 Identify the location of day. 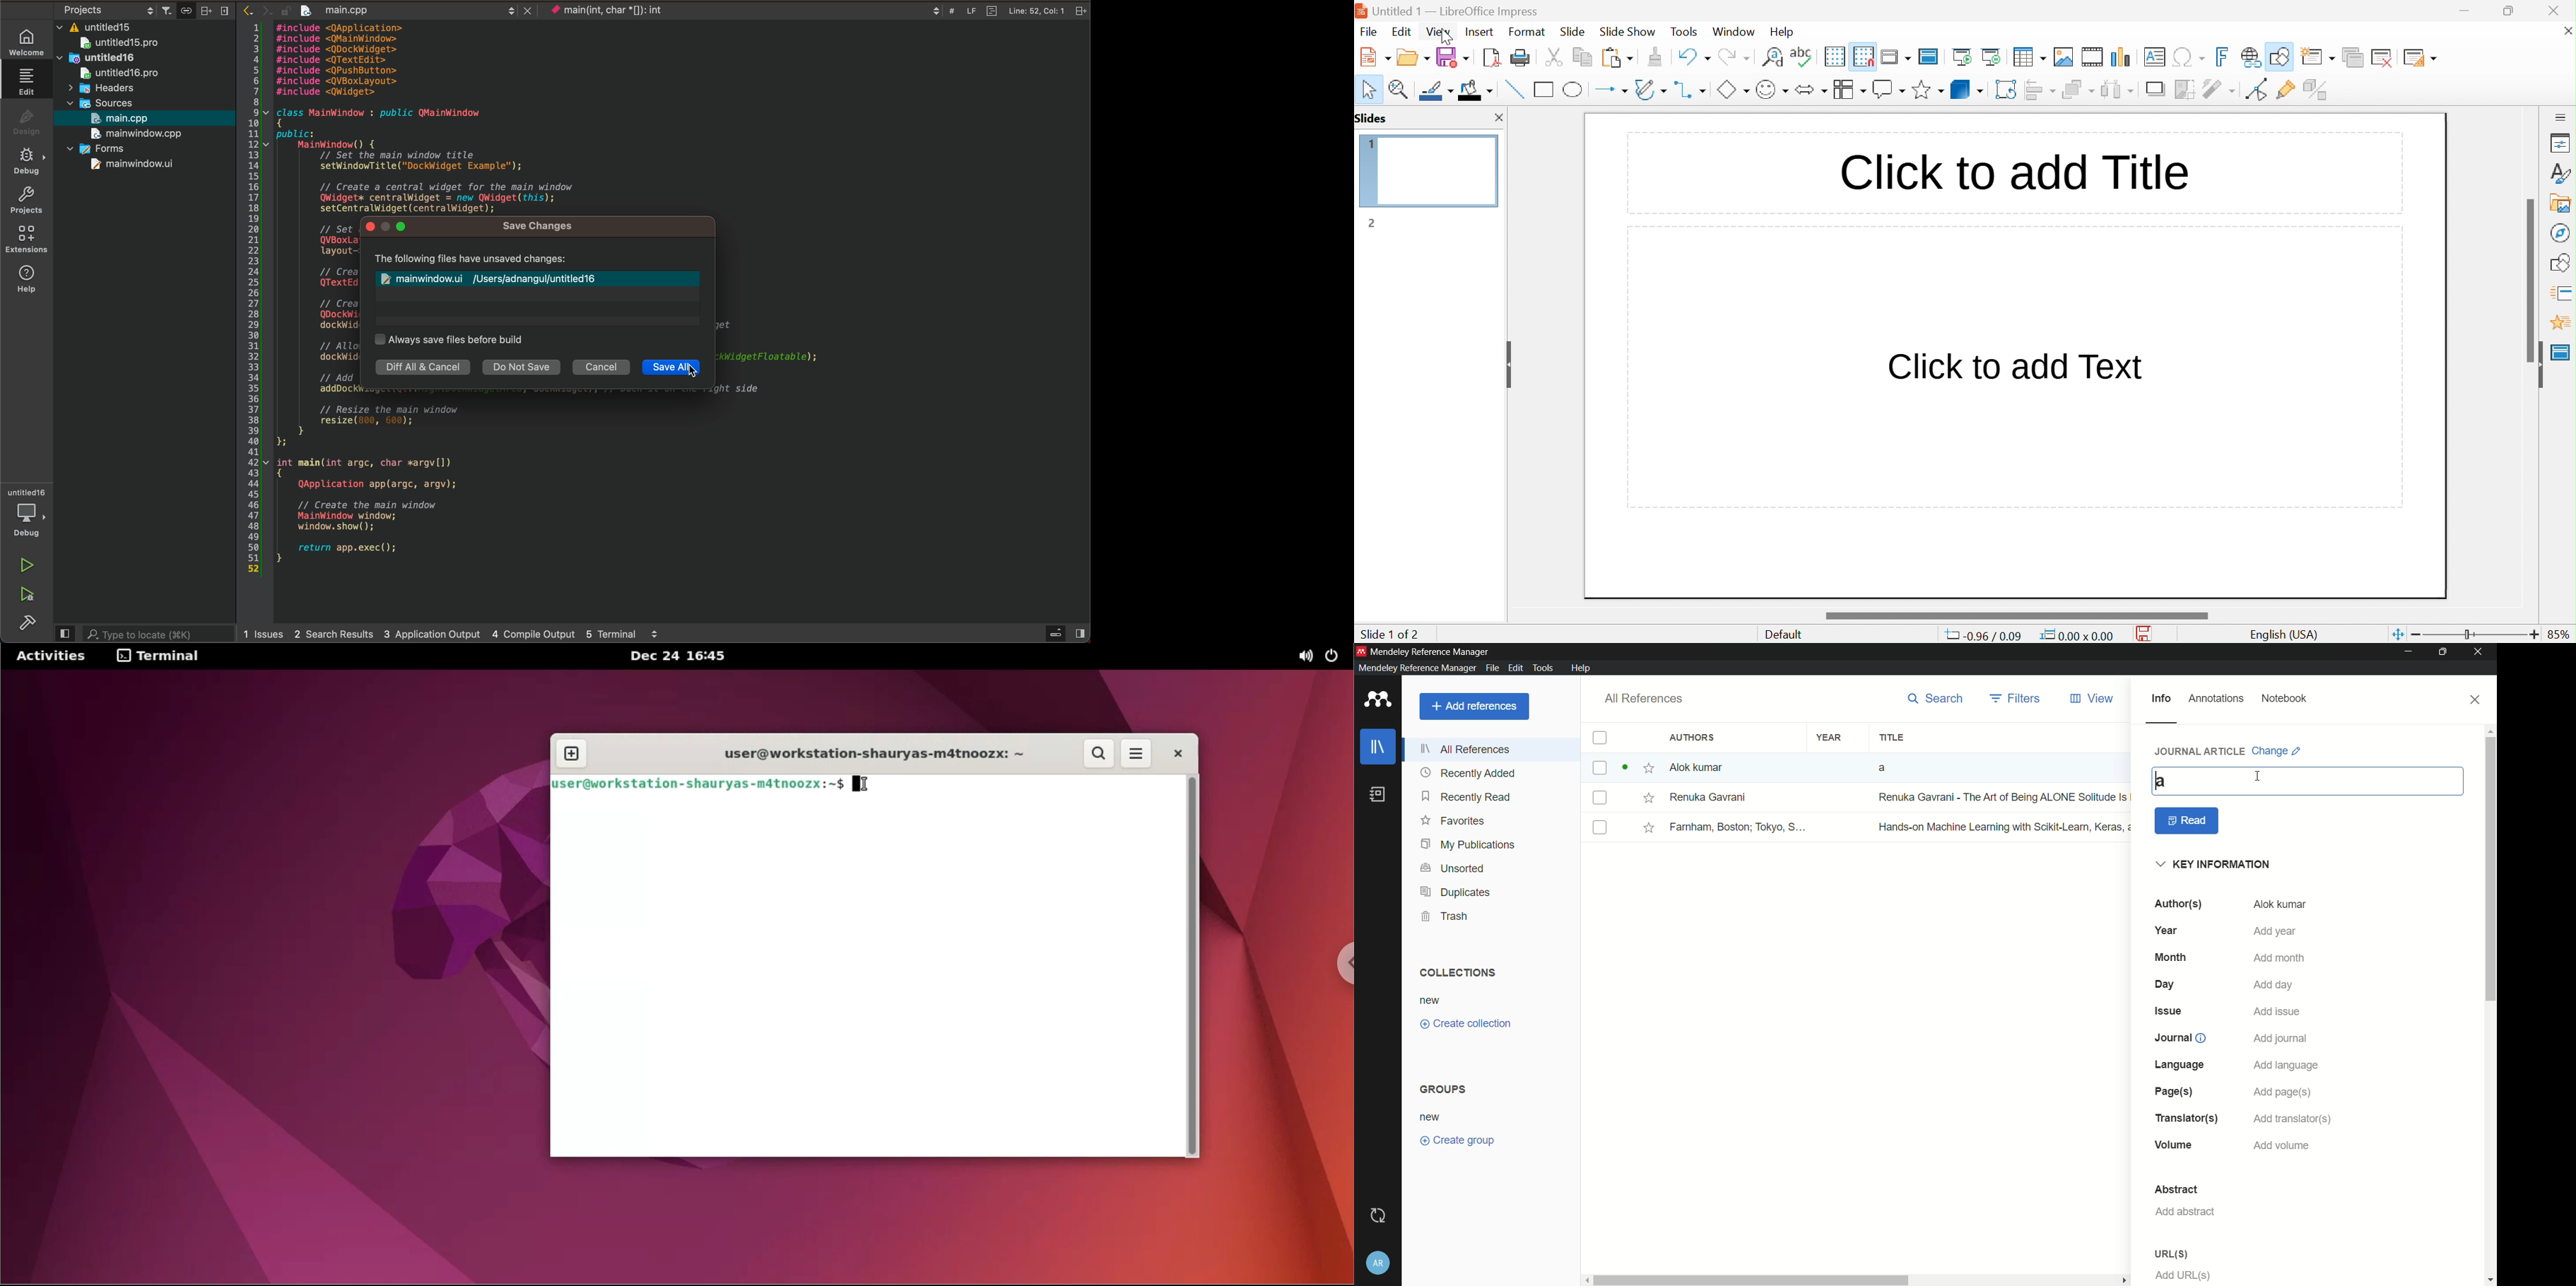
(2167, 985).